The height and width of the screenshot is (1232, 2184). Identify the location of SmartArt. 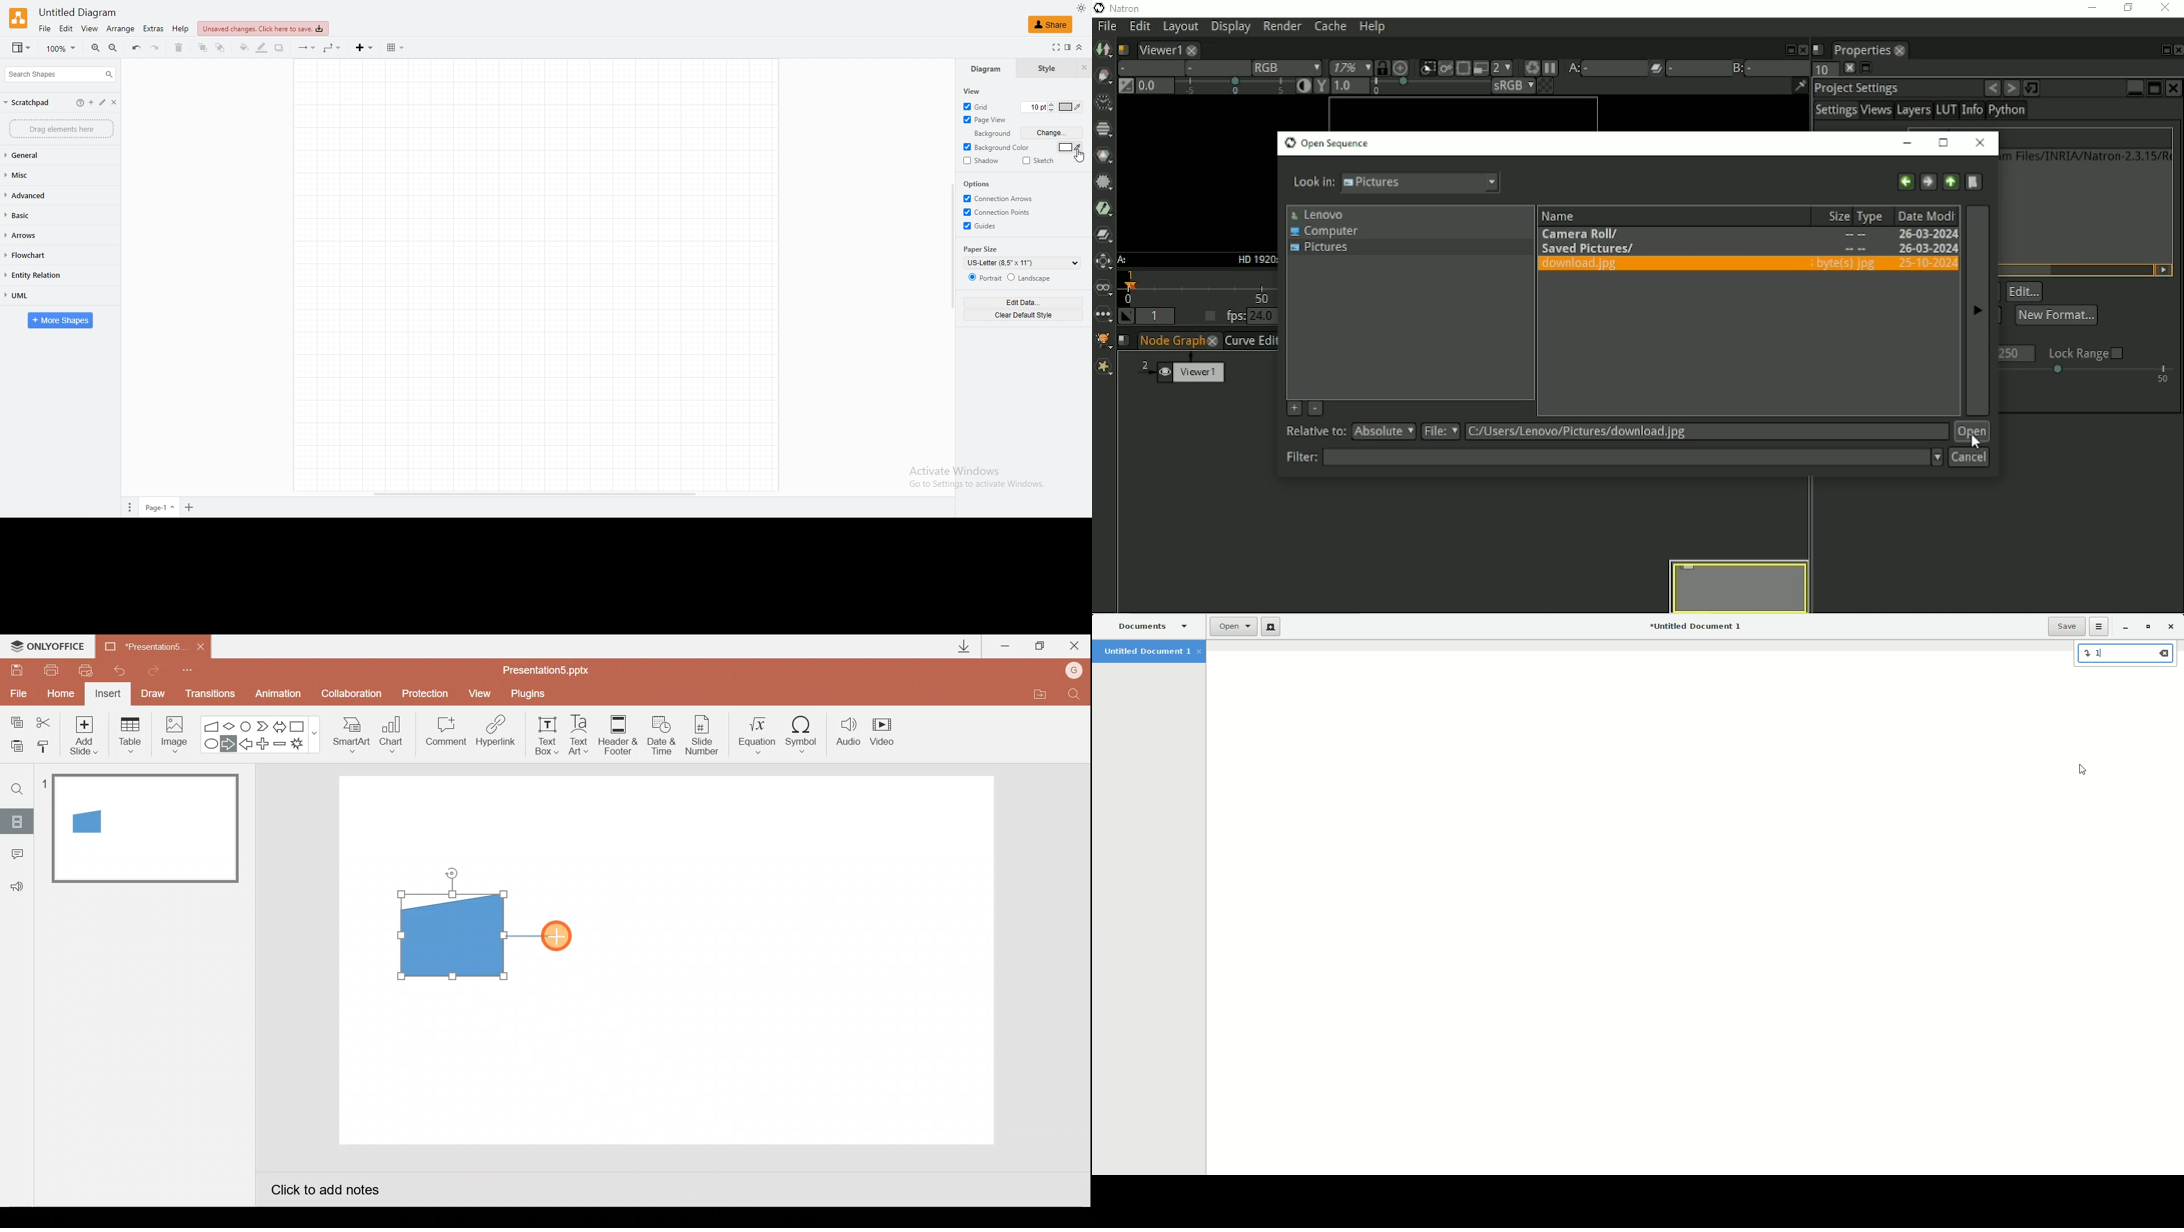
(347, 734).